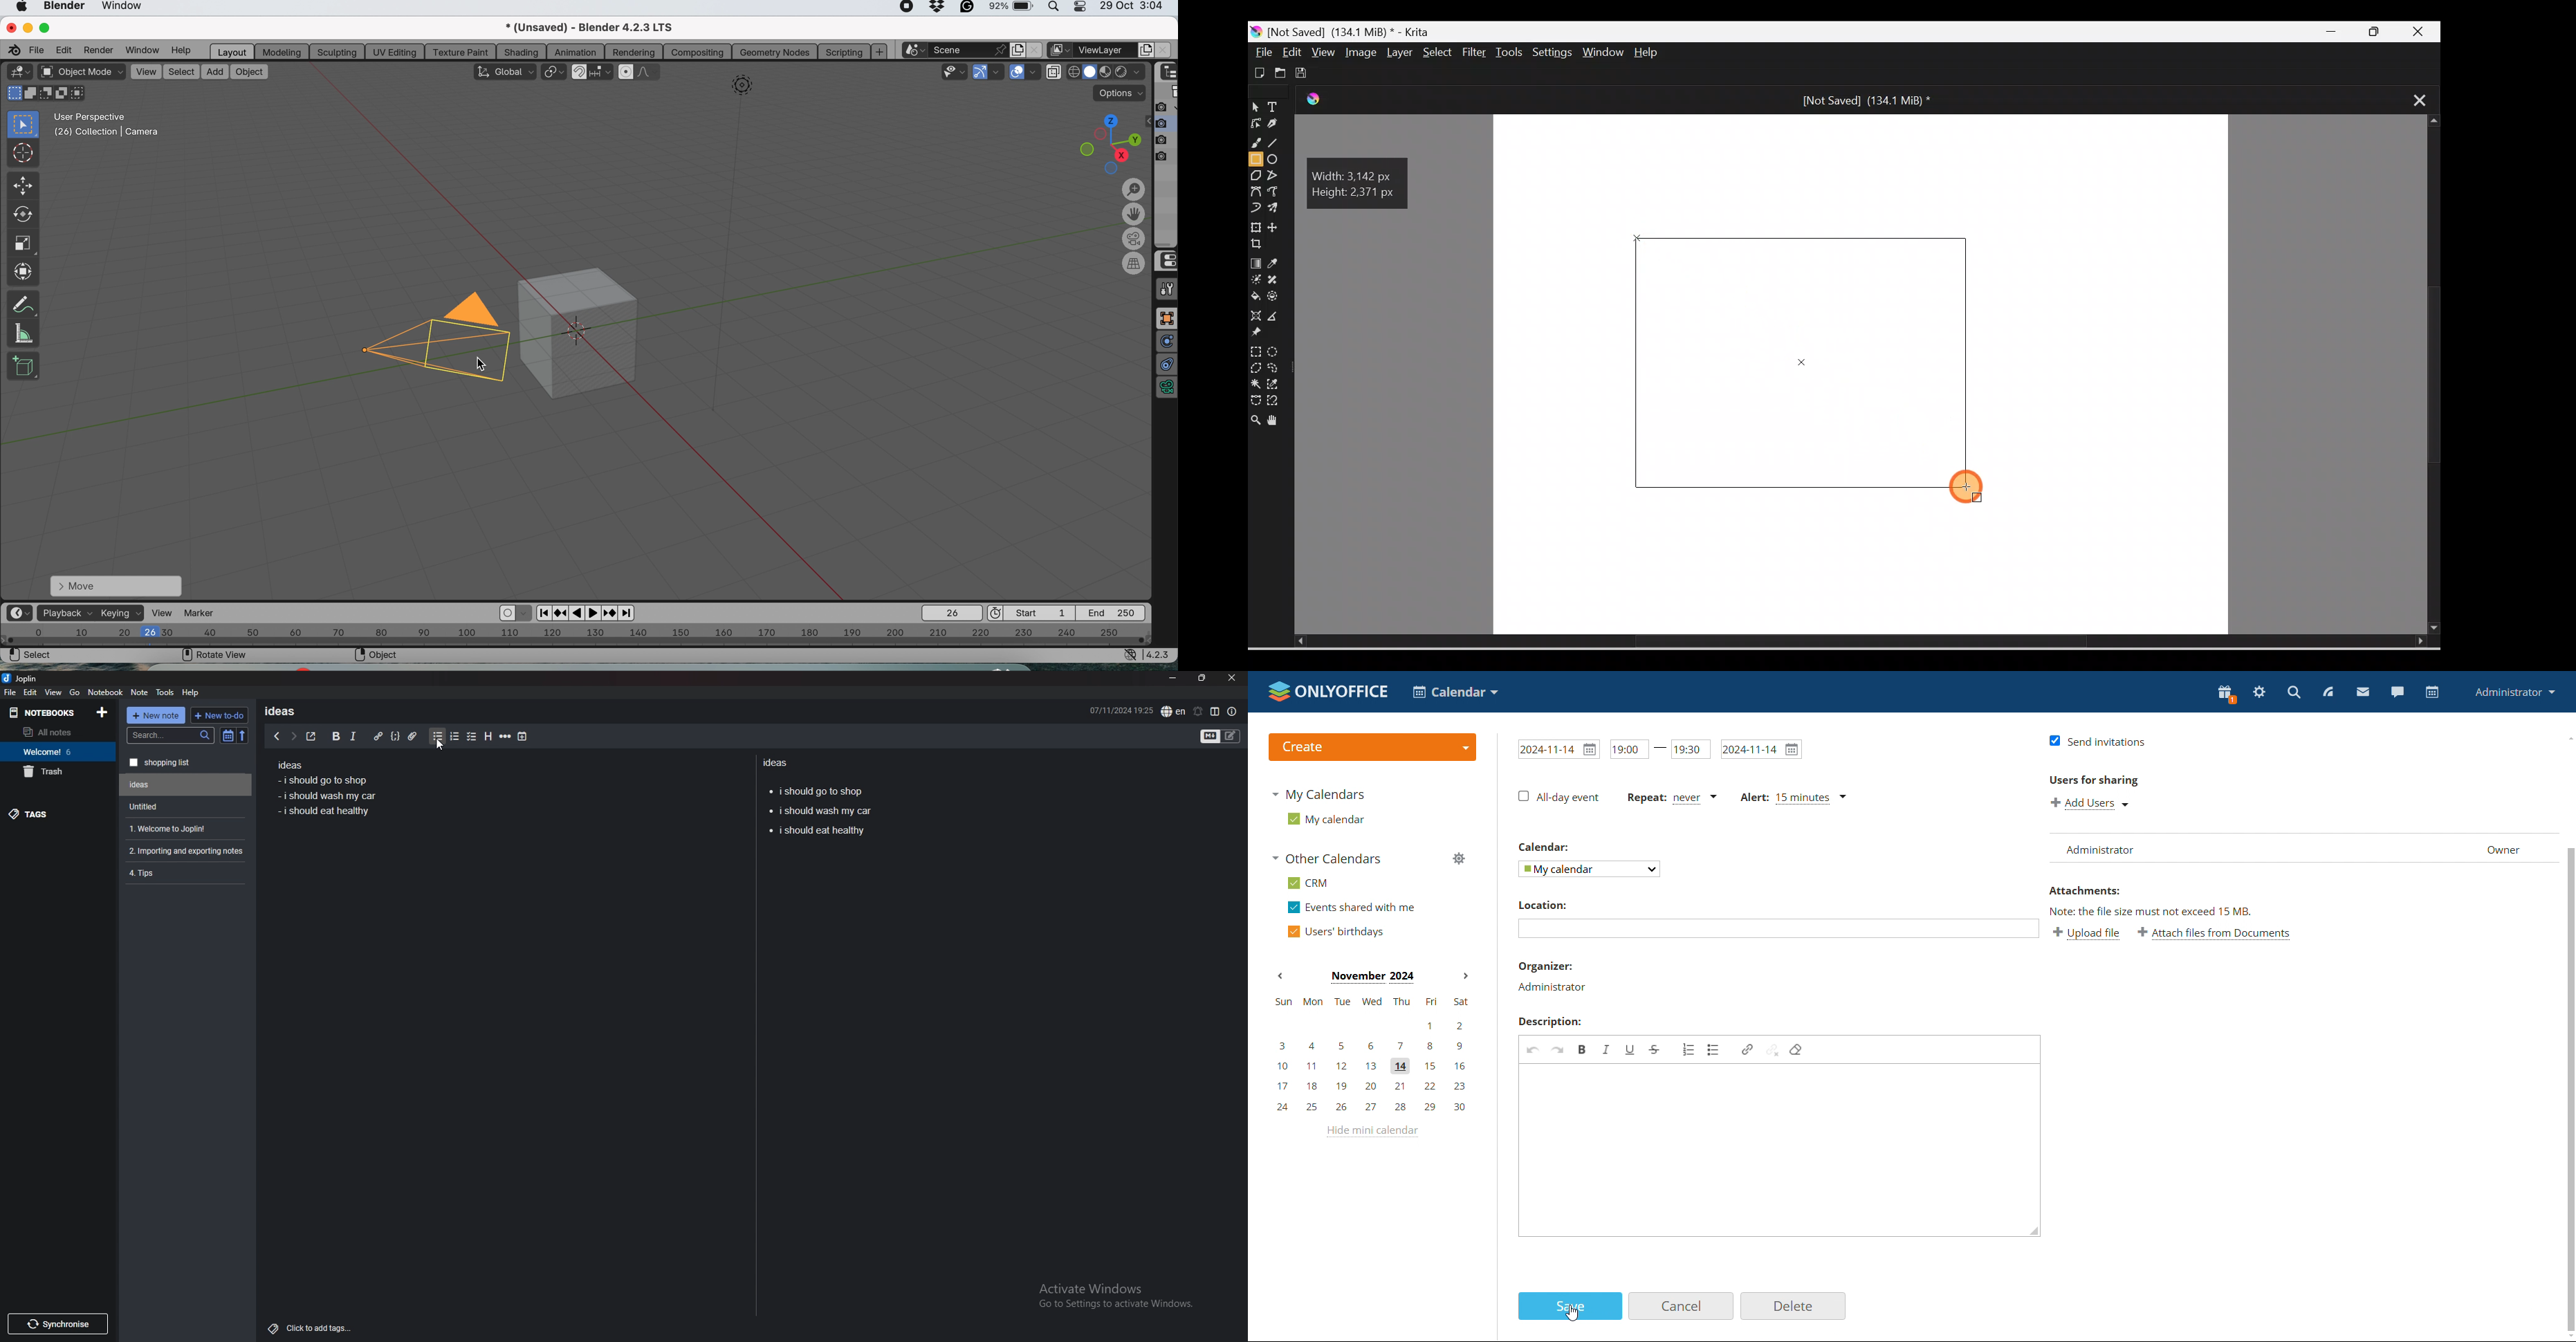 The height and width of the screenshot is (1344, 2576). What do you see at coordinates (289, 766) in the screenshot?
I see `ideas` at bounding box center [289, 766].